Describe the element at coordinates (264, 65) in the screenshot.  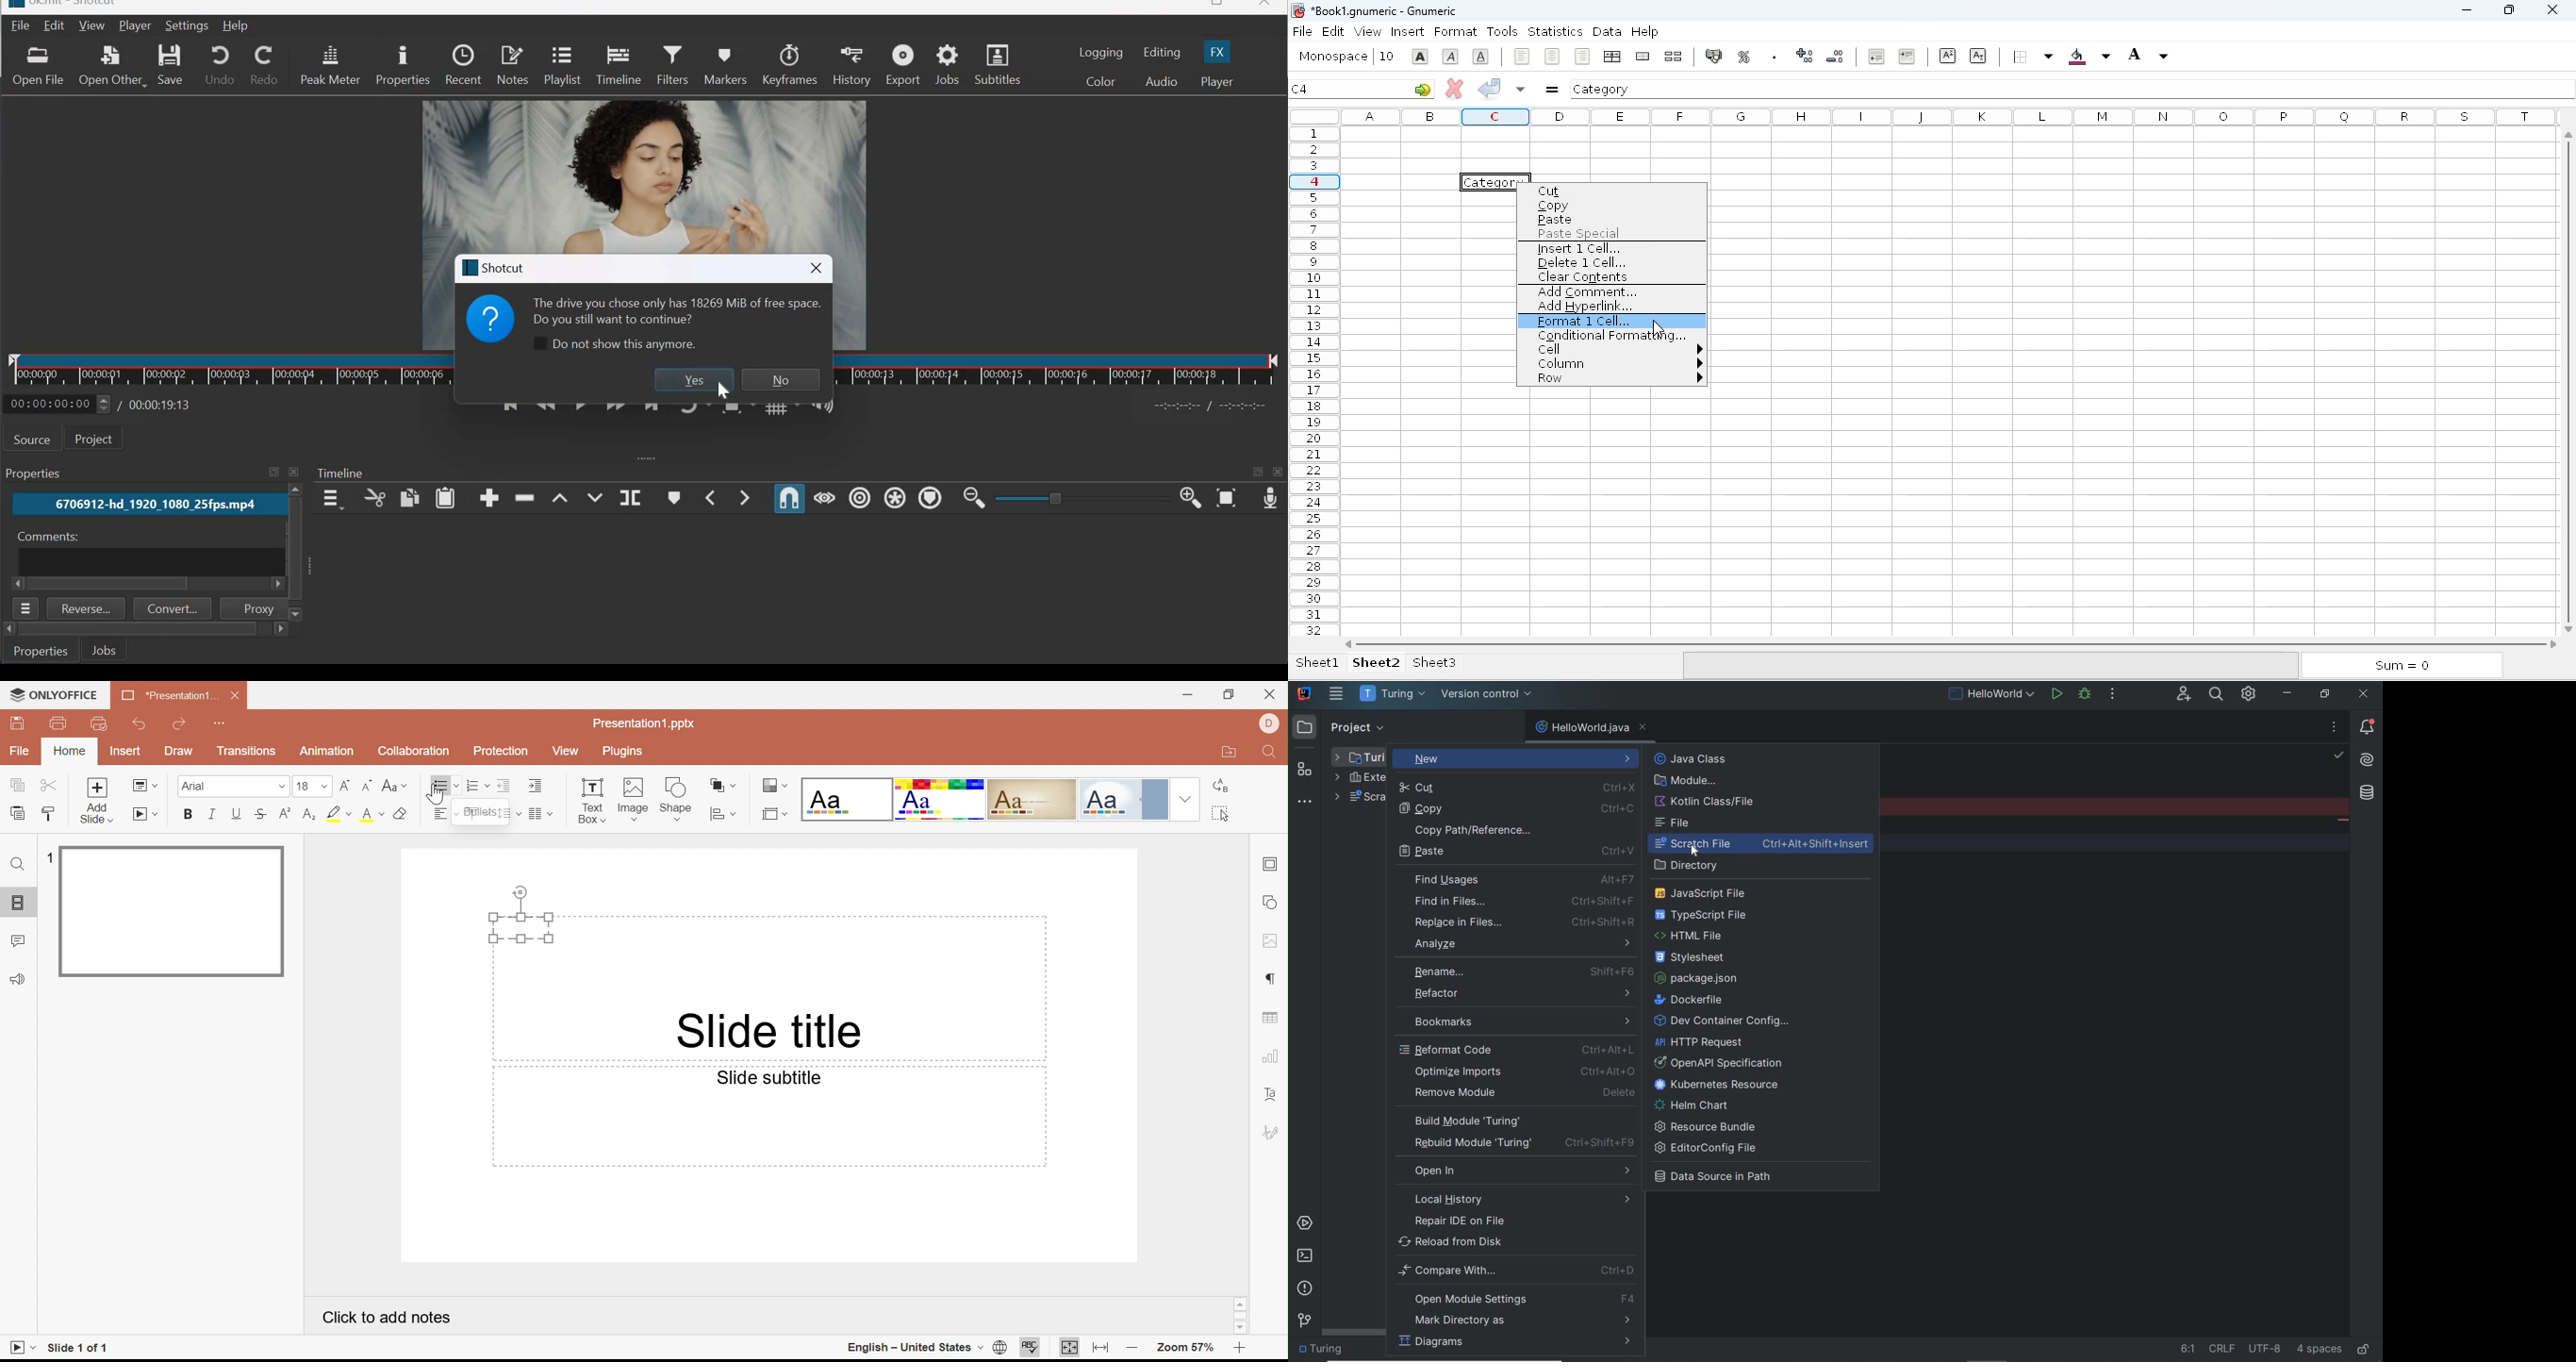
I see `Redo` at that location.